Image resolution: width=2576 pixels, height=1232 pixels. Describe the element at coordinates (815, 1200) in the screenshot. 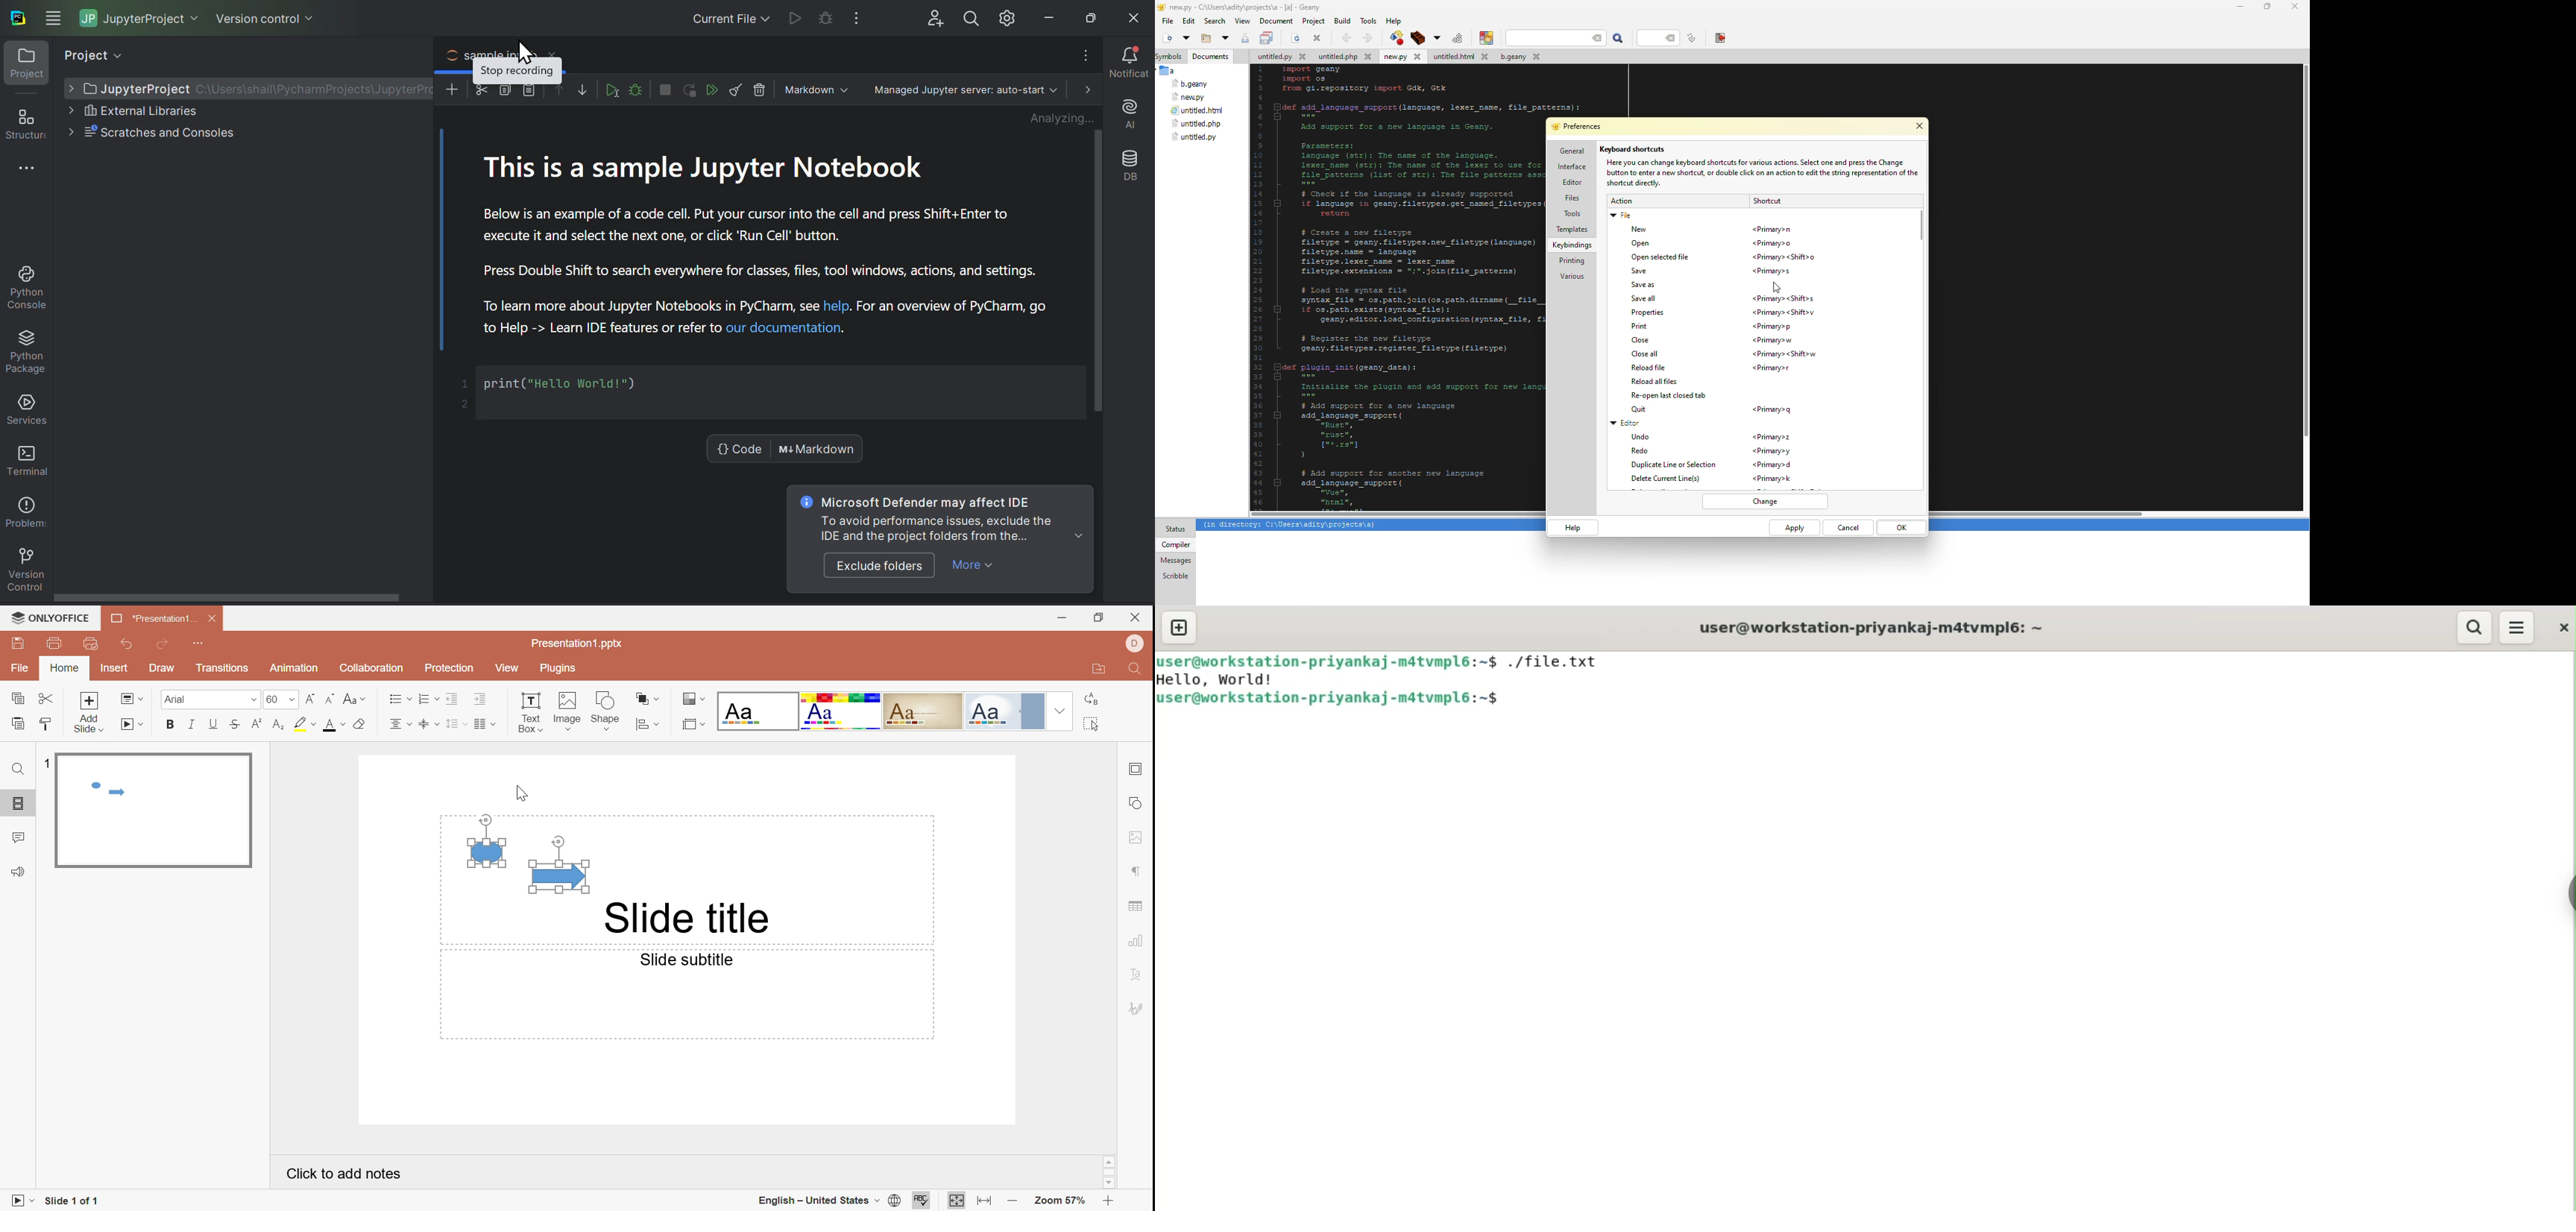

I see `English - United States` at that location.